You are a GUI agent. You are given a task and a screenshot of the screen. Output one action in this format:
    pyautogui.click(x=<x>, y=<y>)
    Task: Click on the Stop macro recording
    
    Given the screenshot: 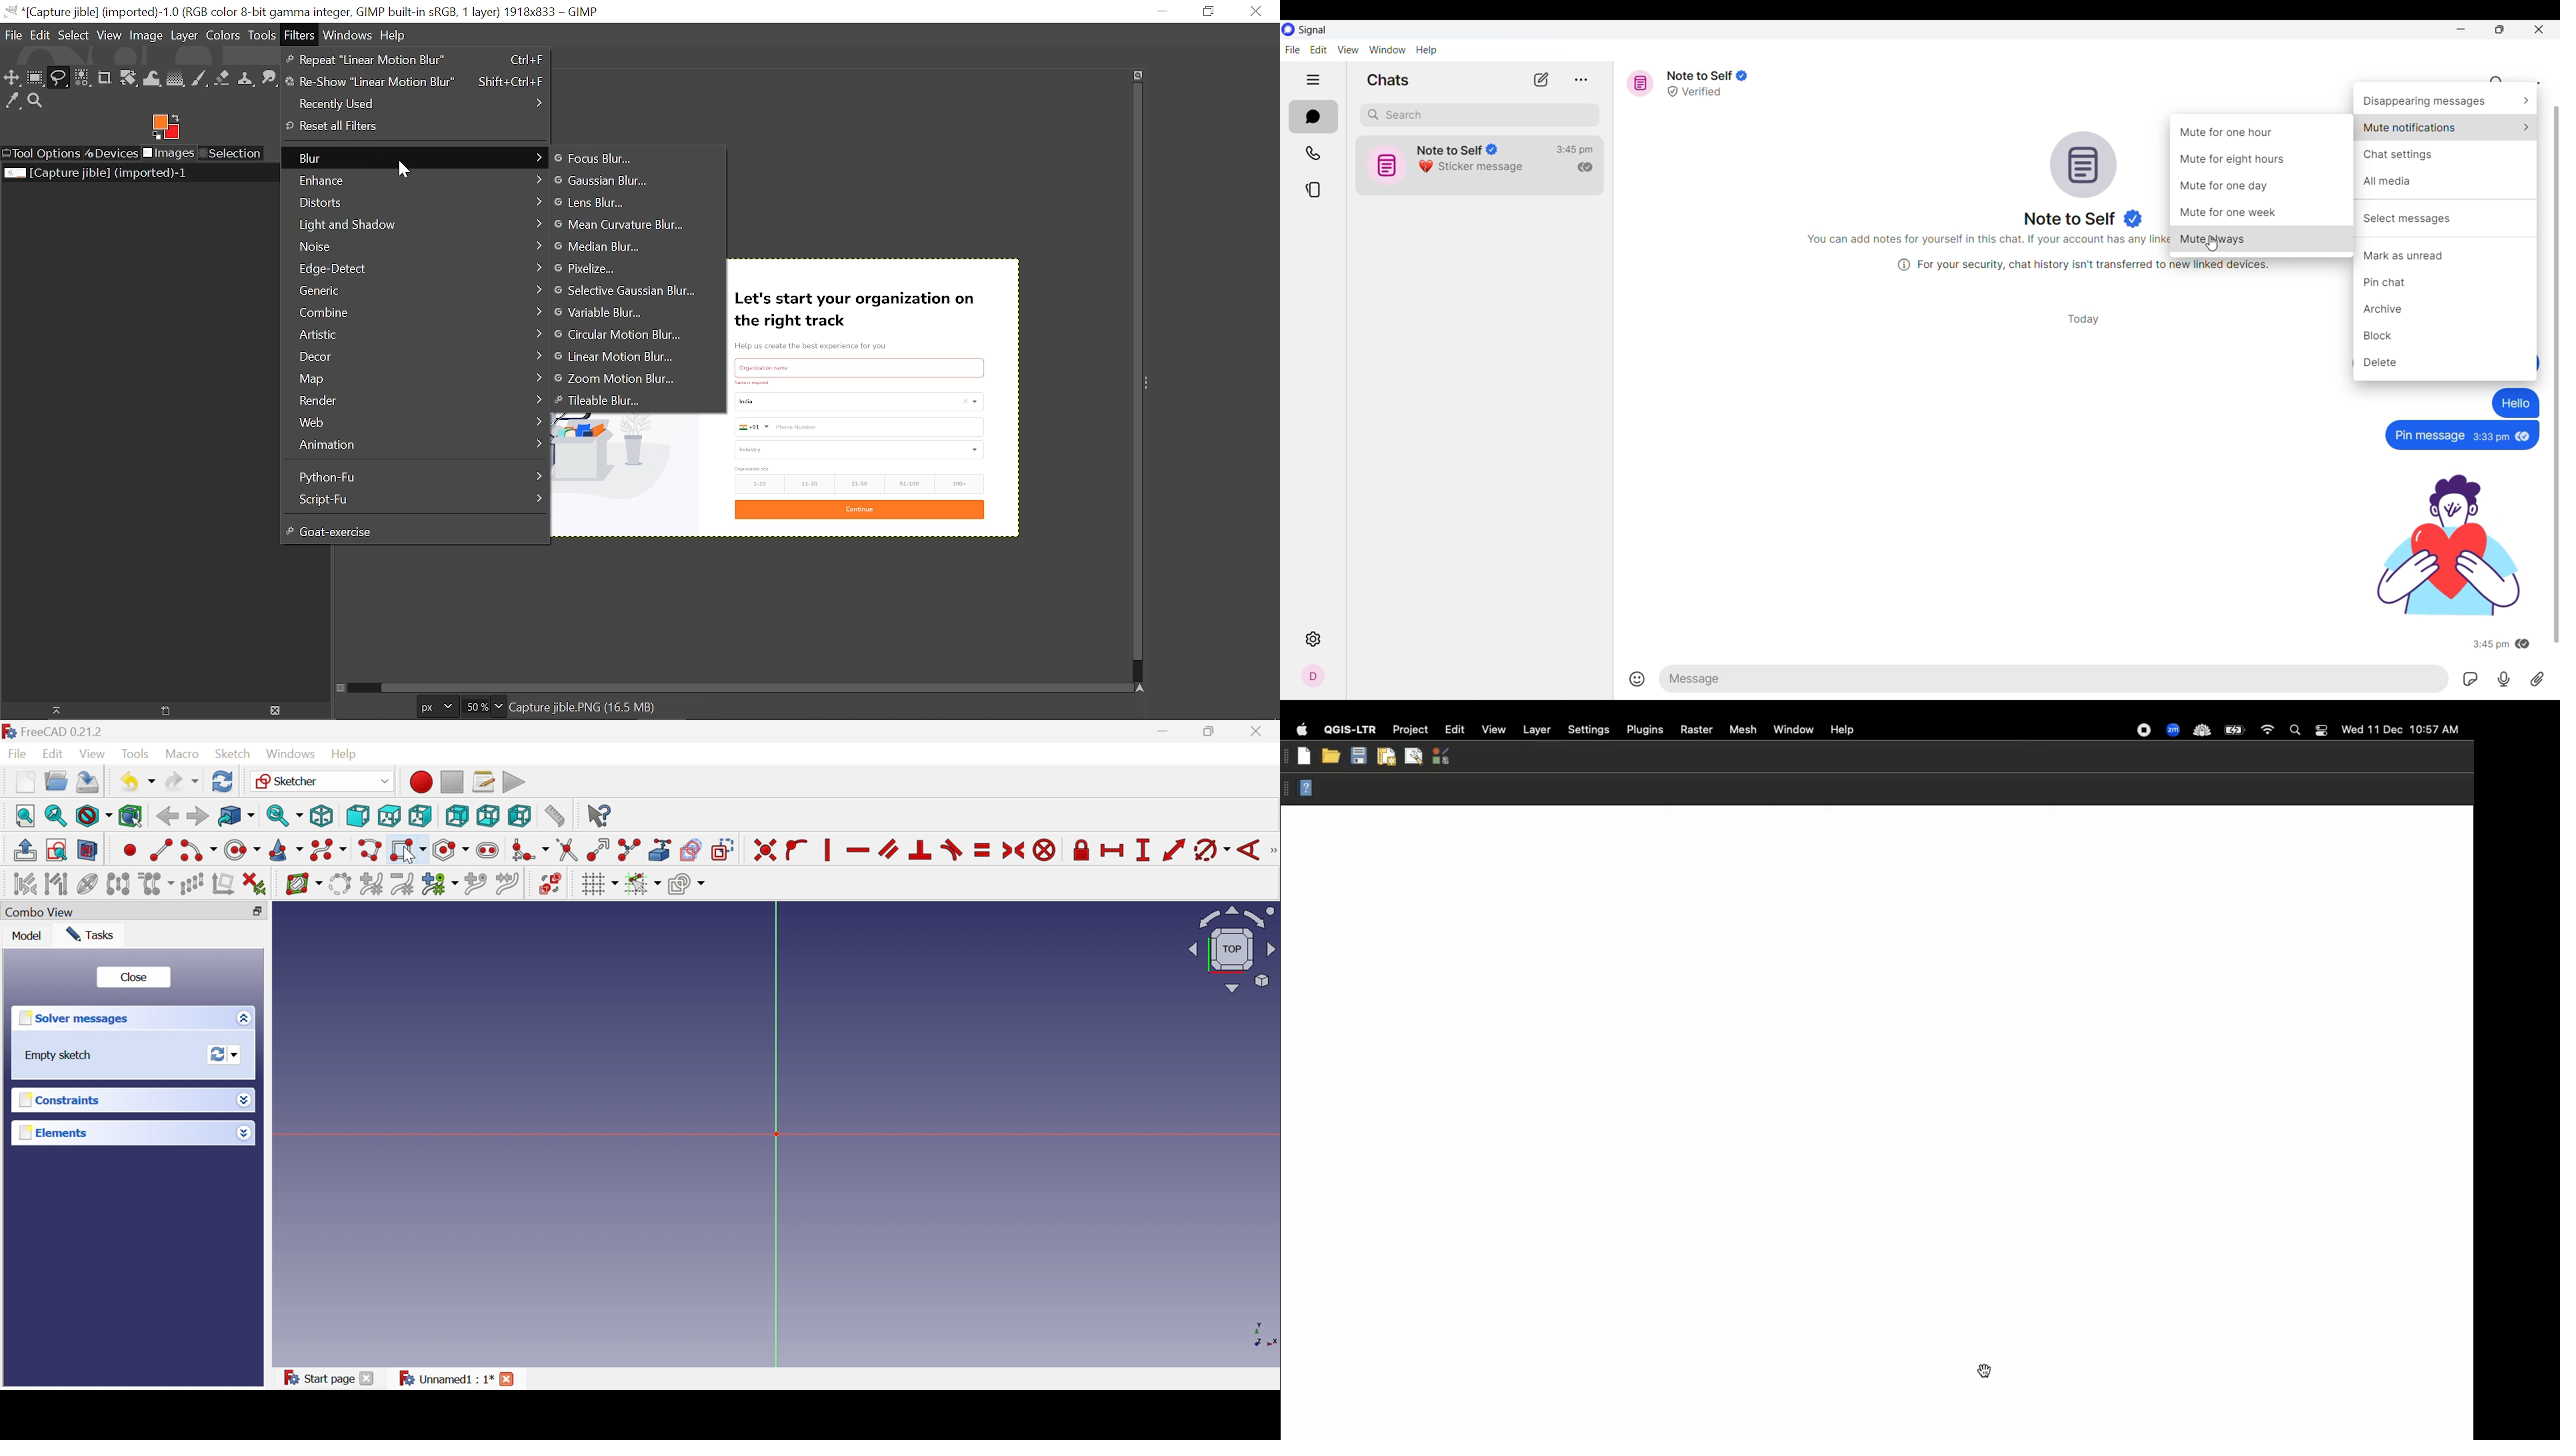 What is the action you would take?
    pyautogui.click(x=451, y=781)
    